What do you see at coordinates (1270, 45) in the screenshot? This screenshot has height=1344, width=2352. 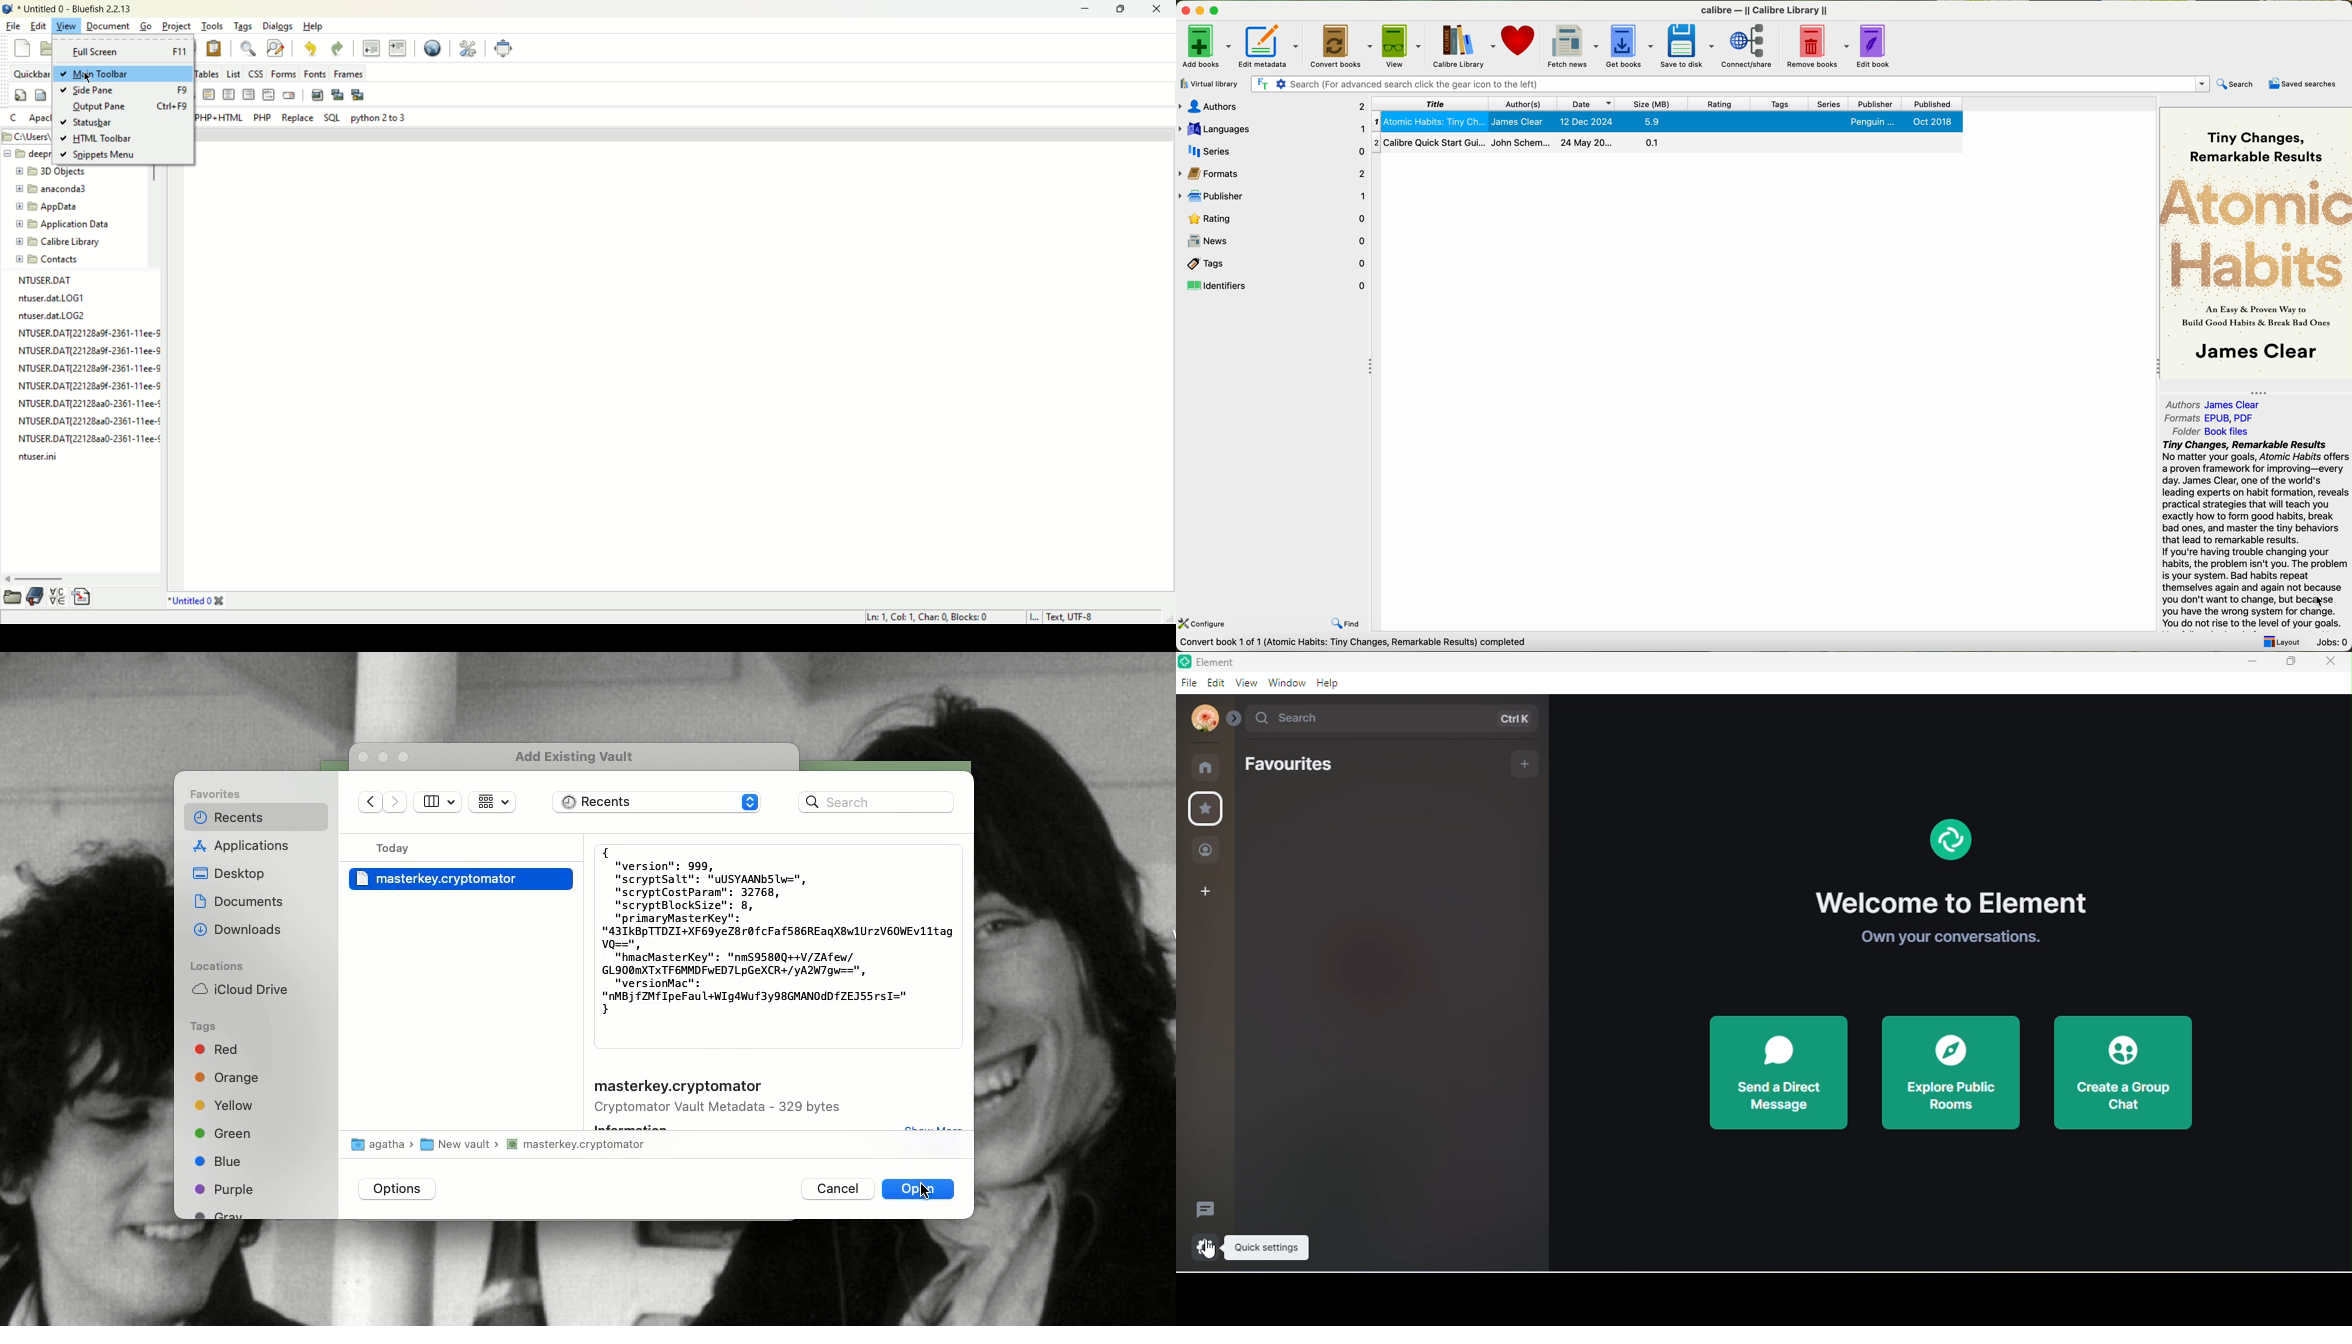 I see `edit metadata` at bounding box center [1270, 45].